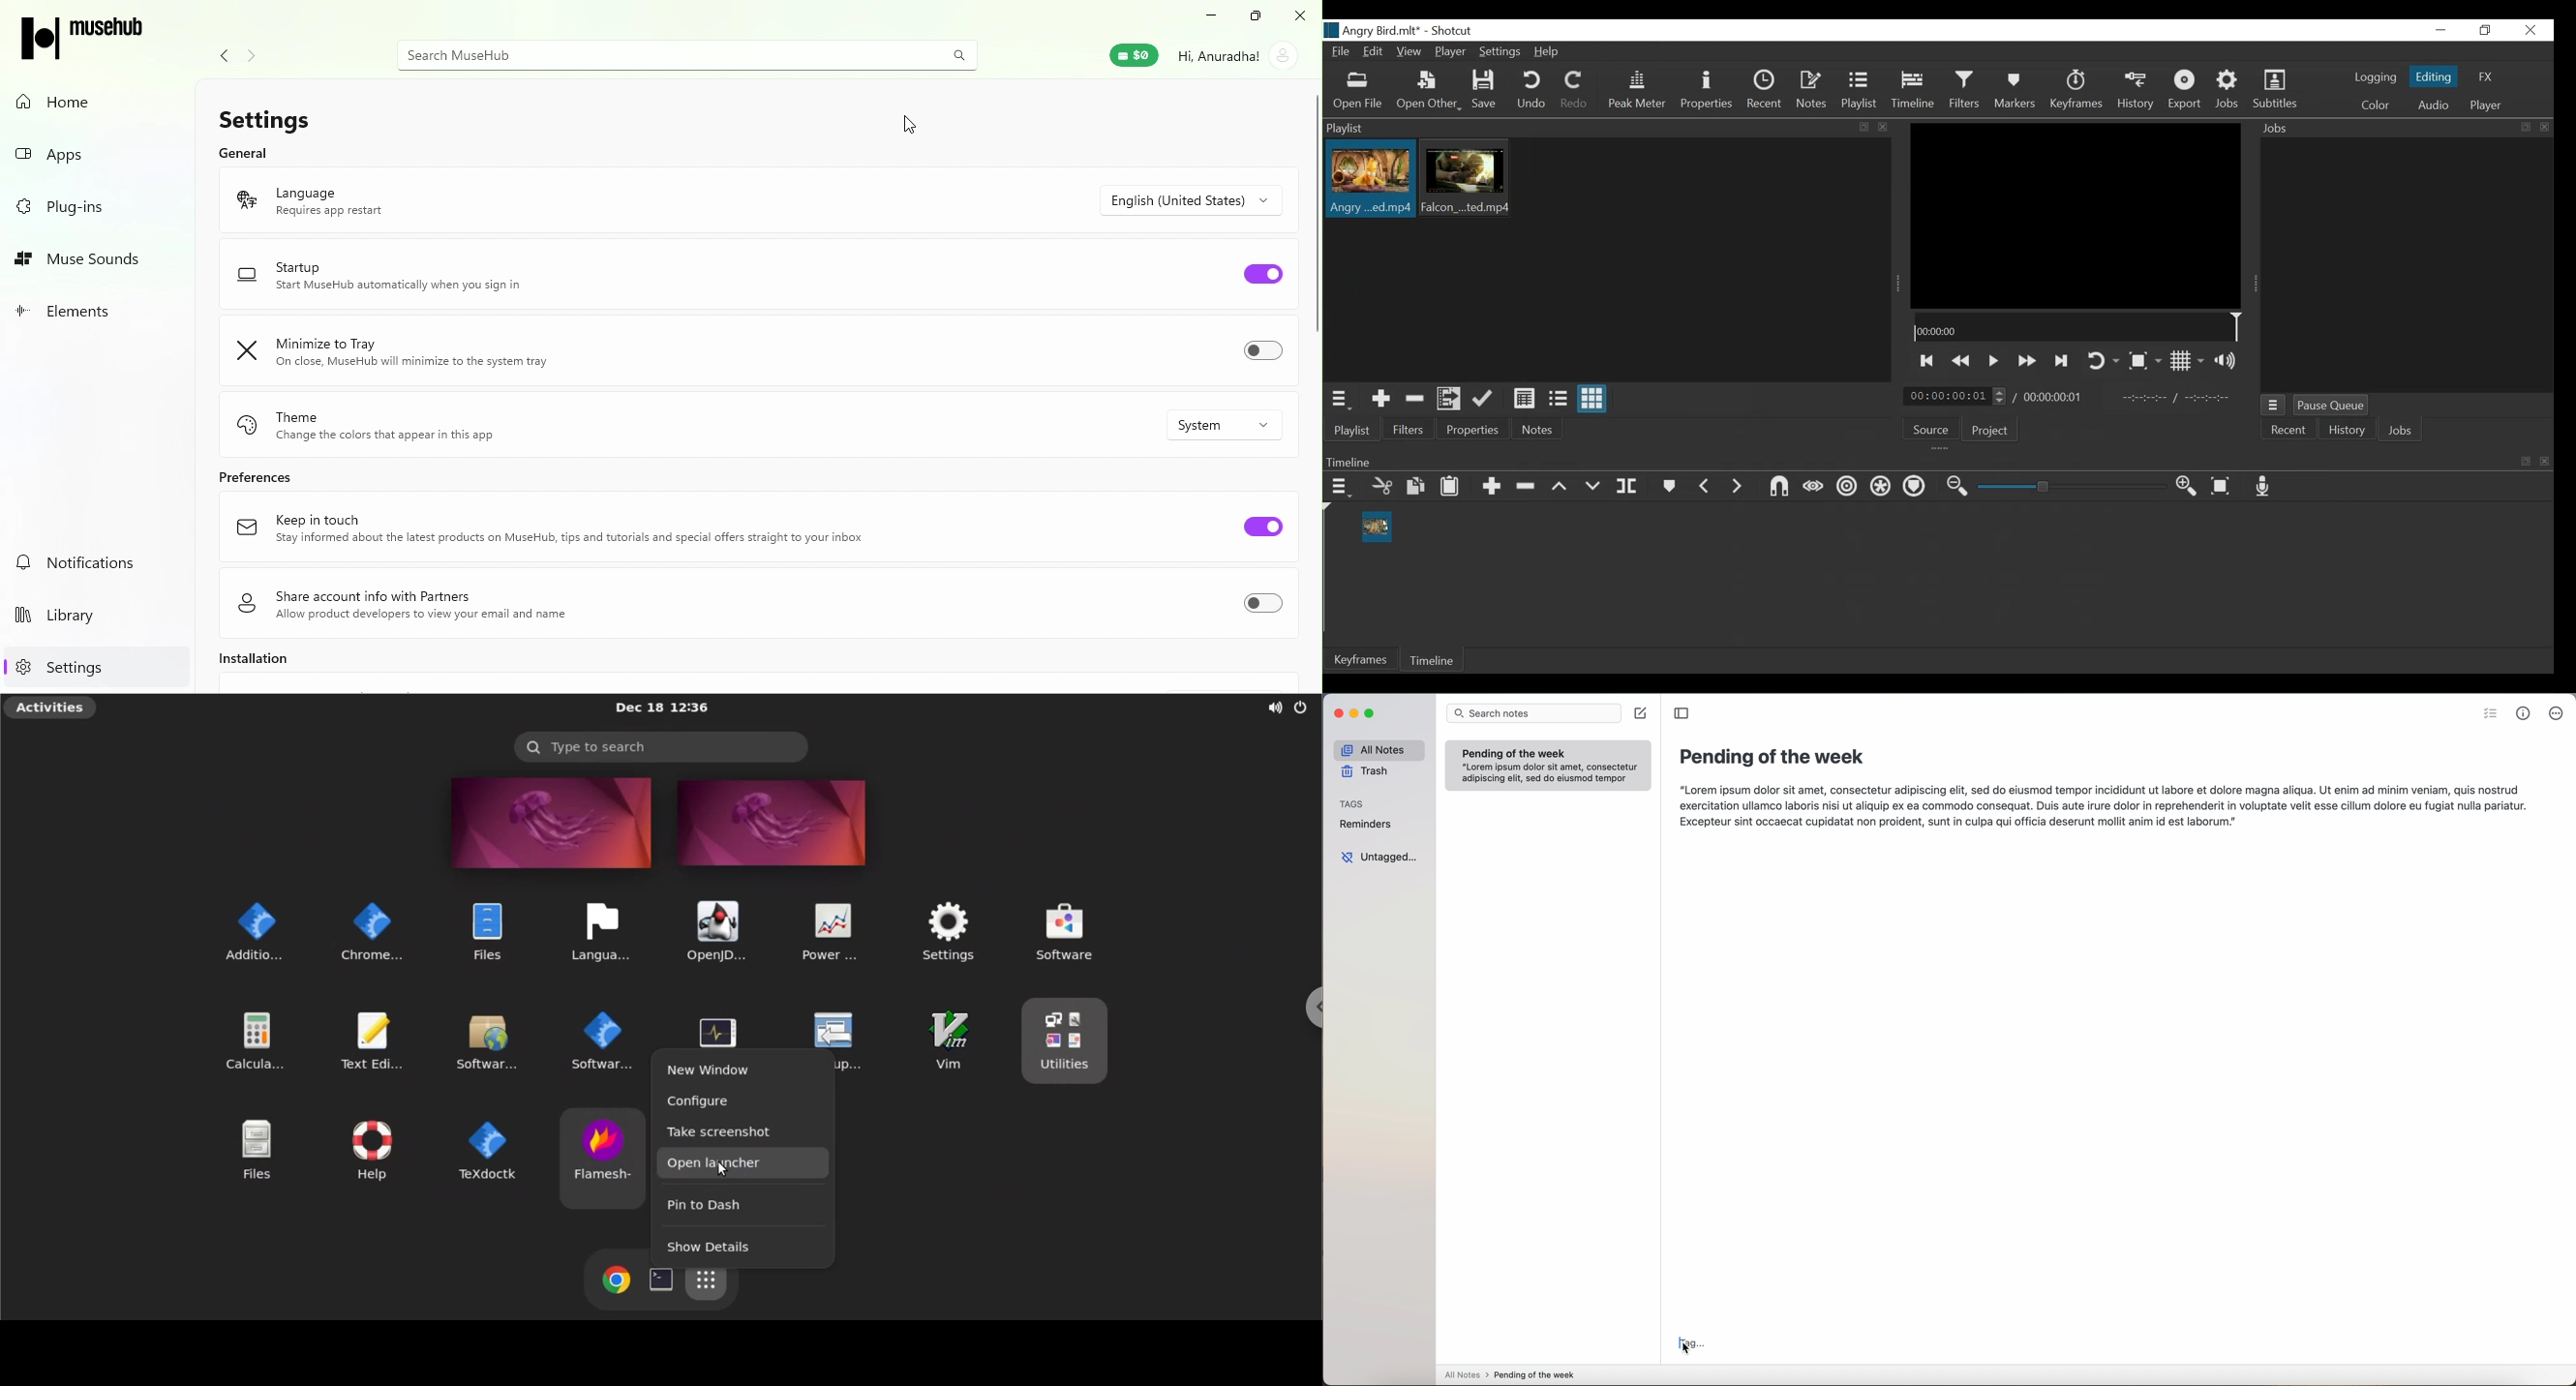  What do you see at coordinates (2029, 360) in the screenshot?
I see `Toggle play forward quickly` at bounding box center [2029, 360].